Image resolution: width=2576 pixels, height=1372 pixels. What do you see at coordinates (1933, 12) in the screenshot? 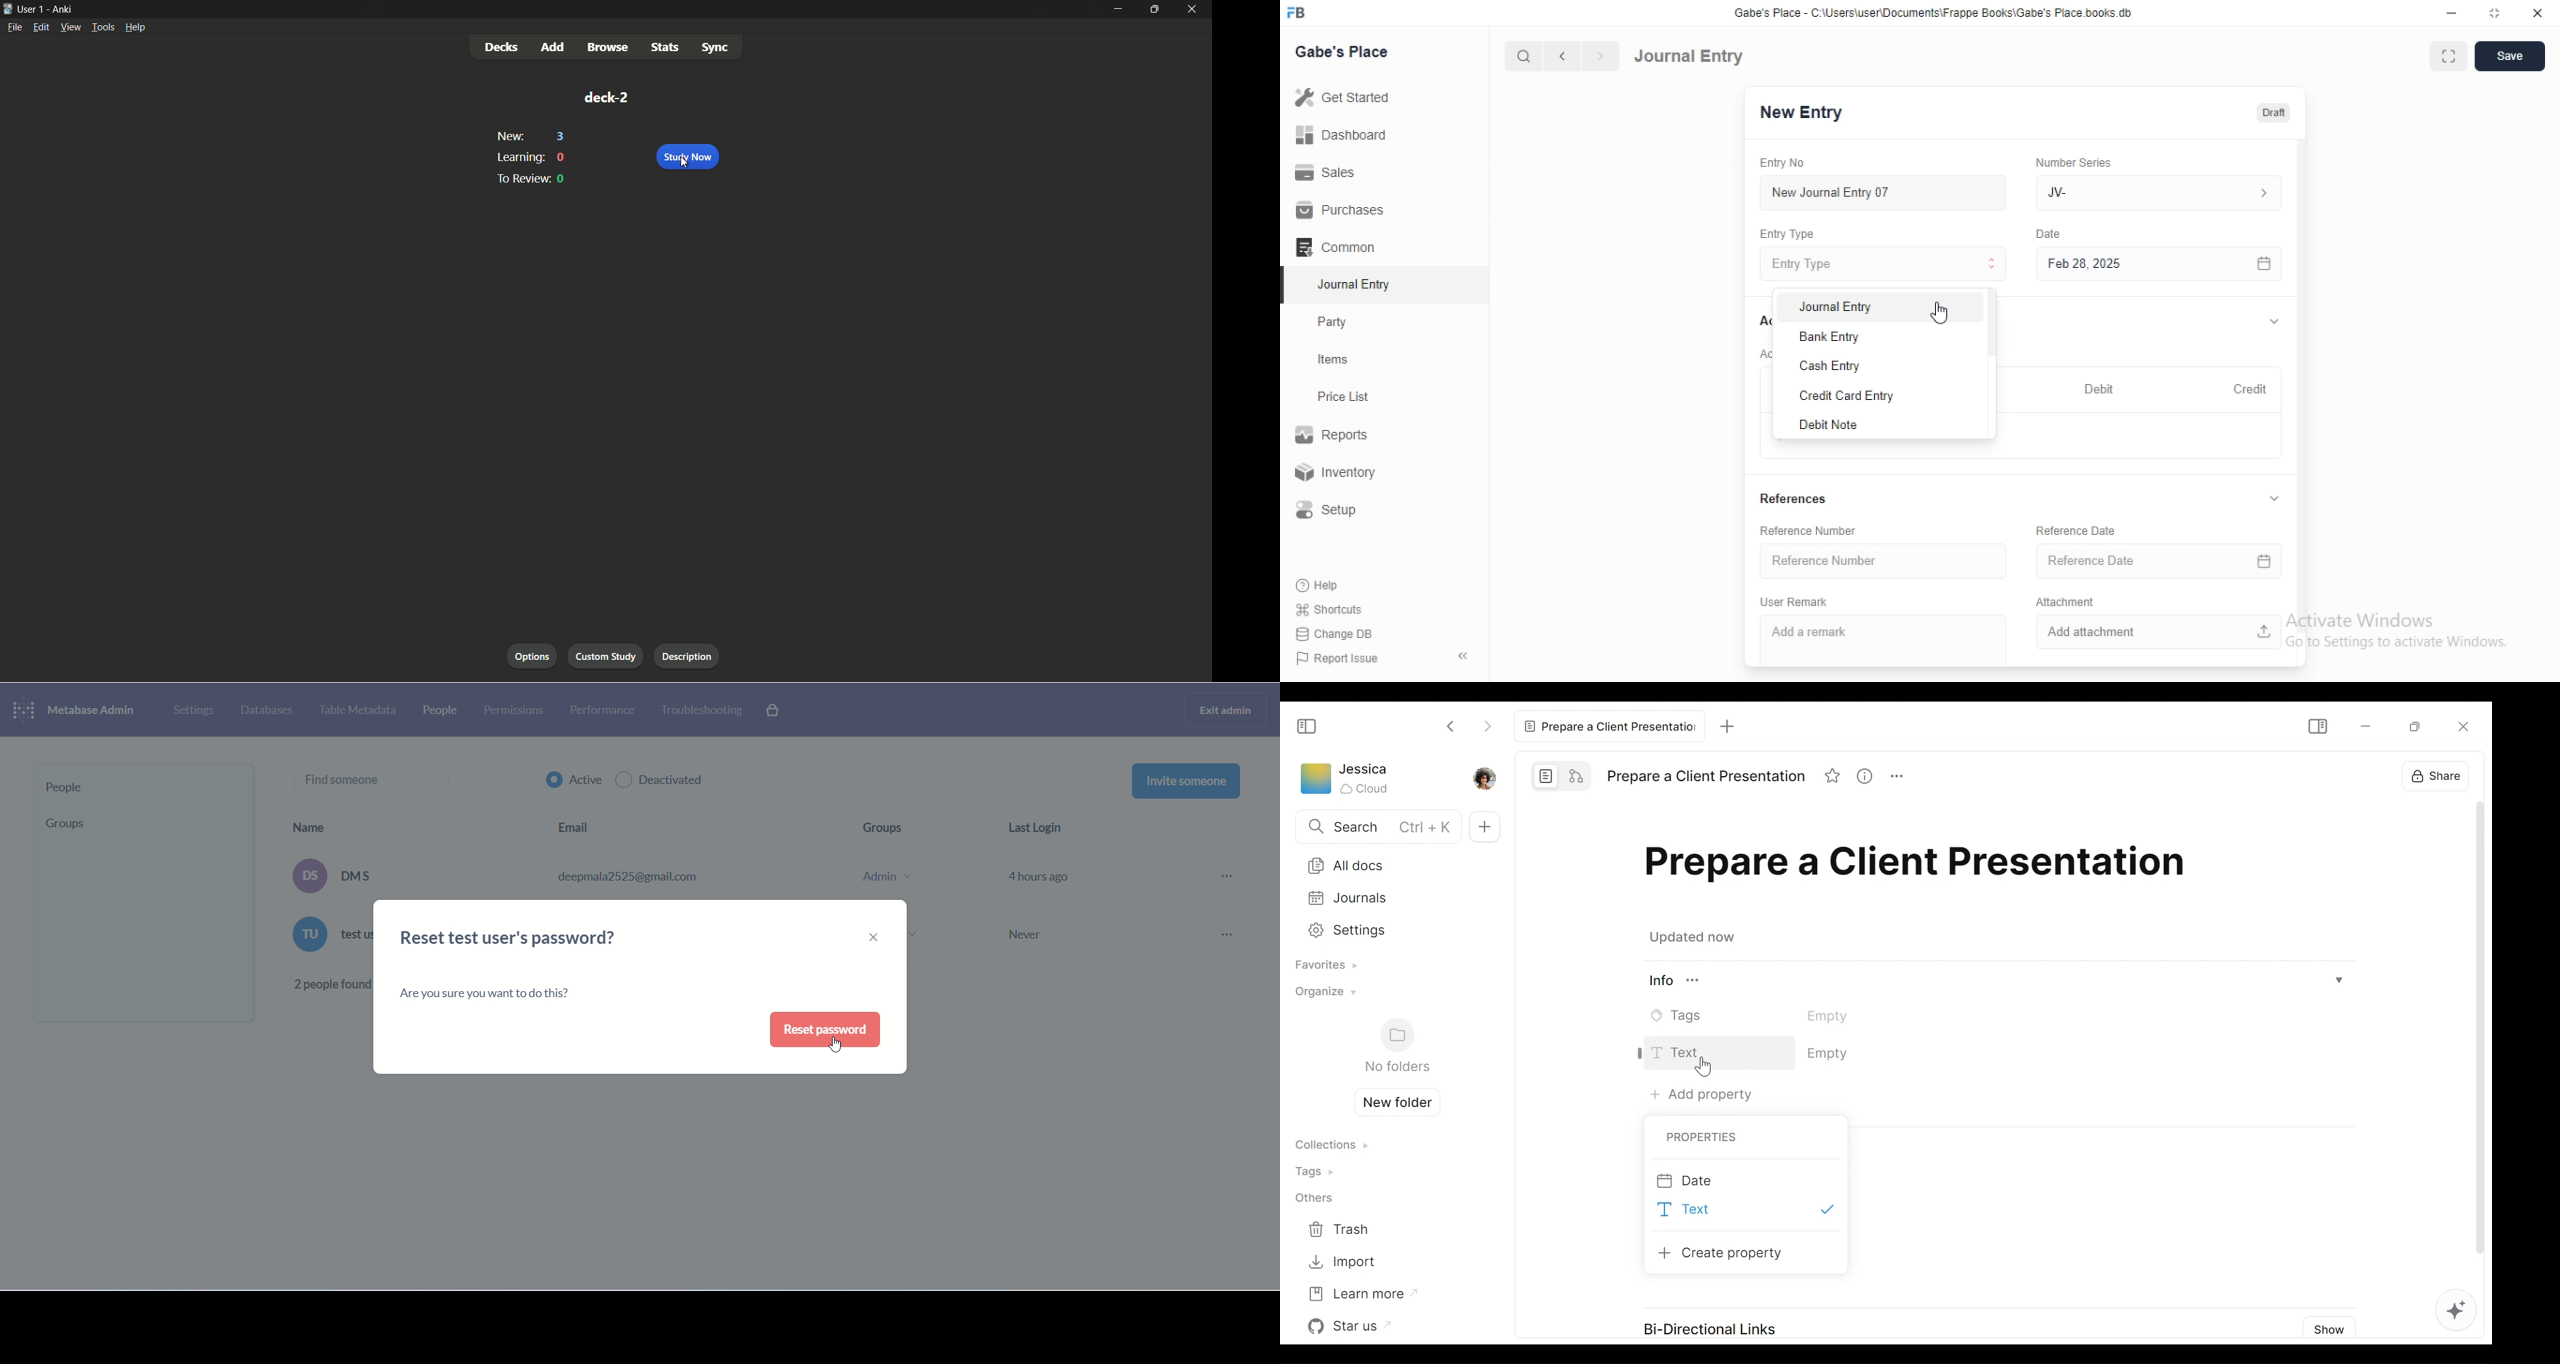
I see `‘Gabe's Place - C\UsersiuserDocuments\Frappe Books\Gabe's Place books db` at bounding box center [1933, 12].